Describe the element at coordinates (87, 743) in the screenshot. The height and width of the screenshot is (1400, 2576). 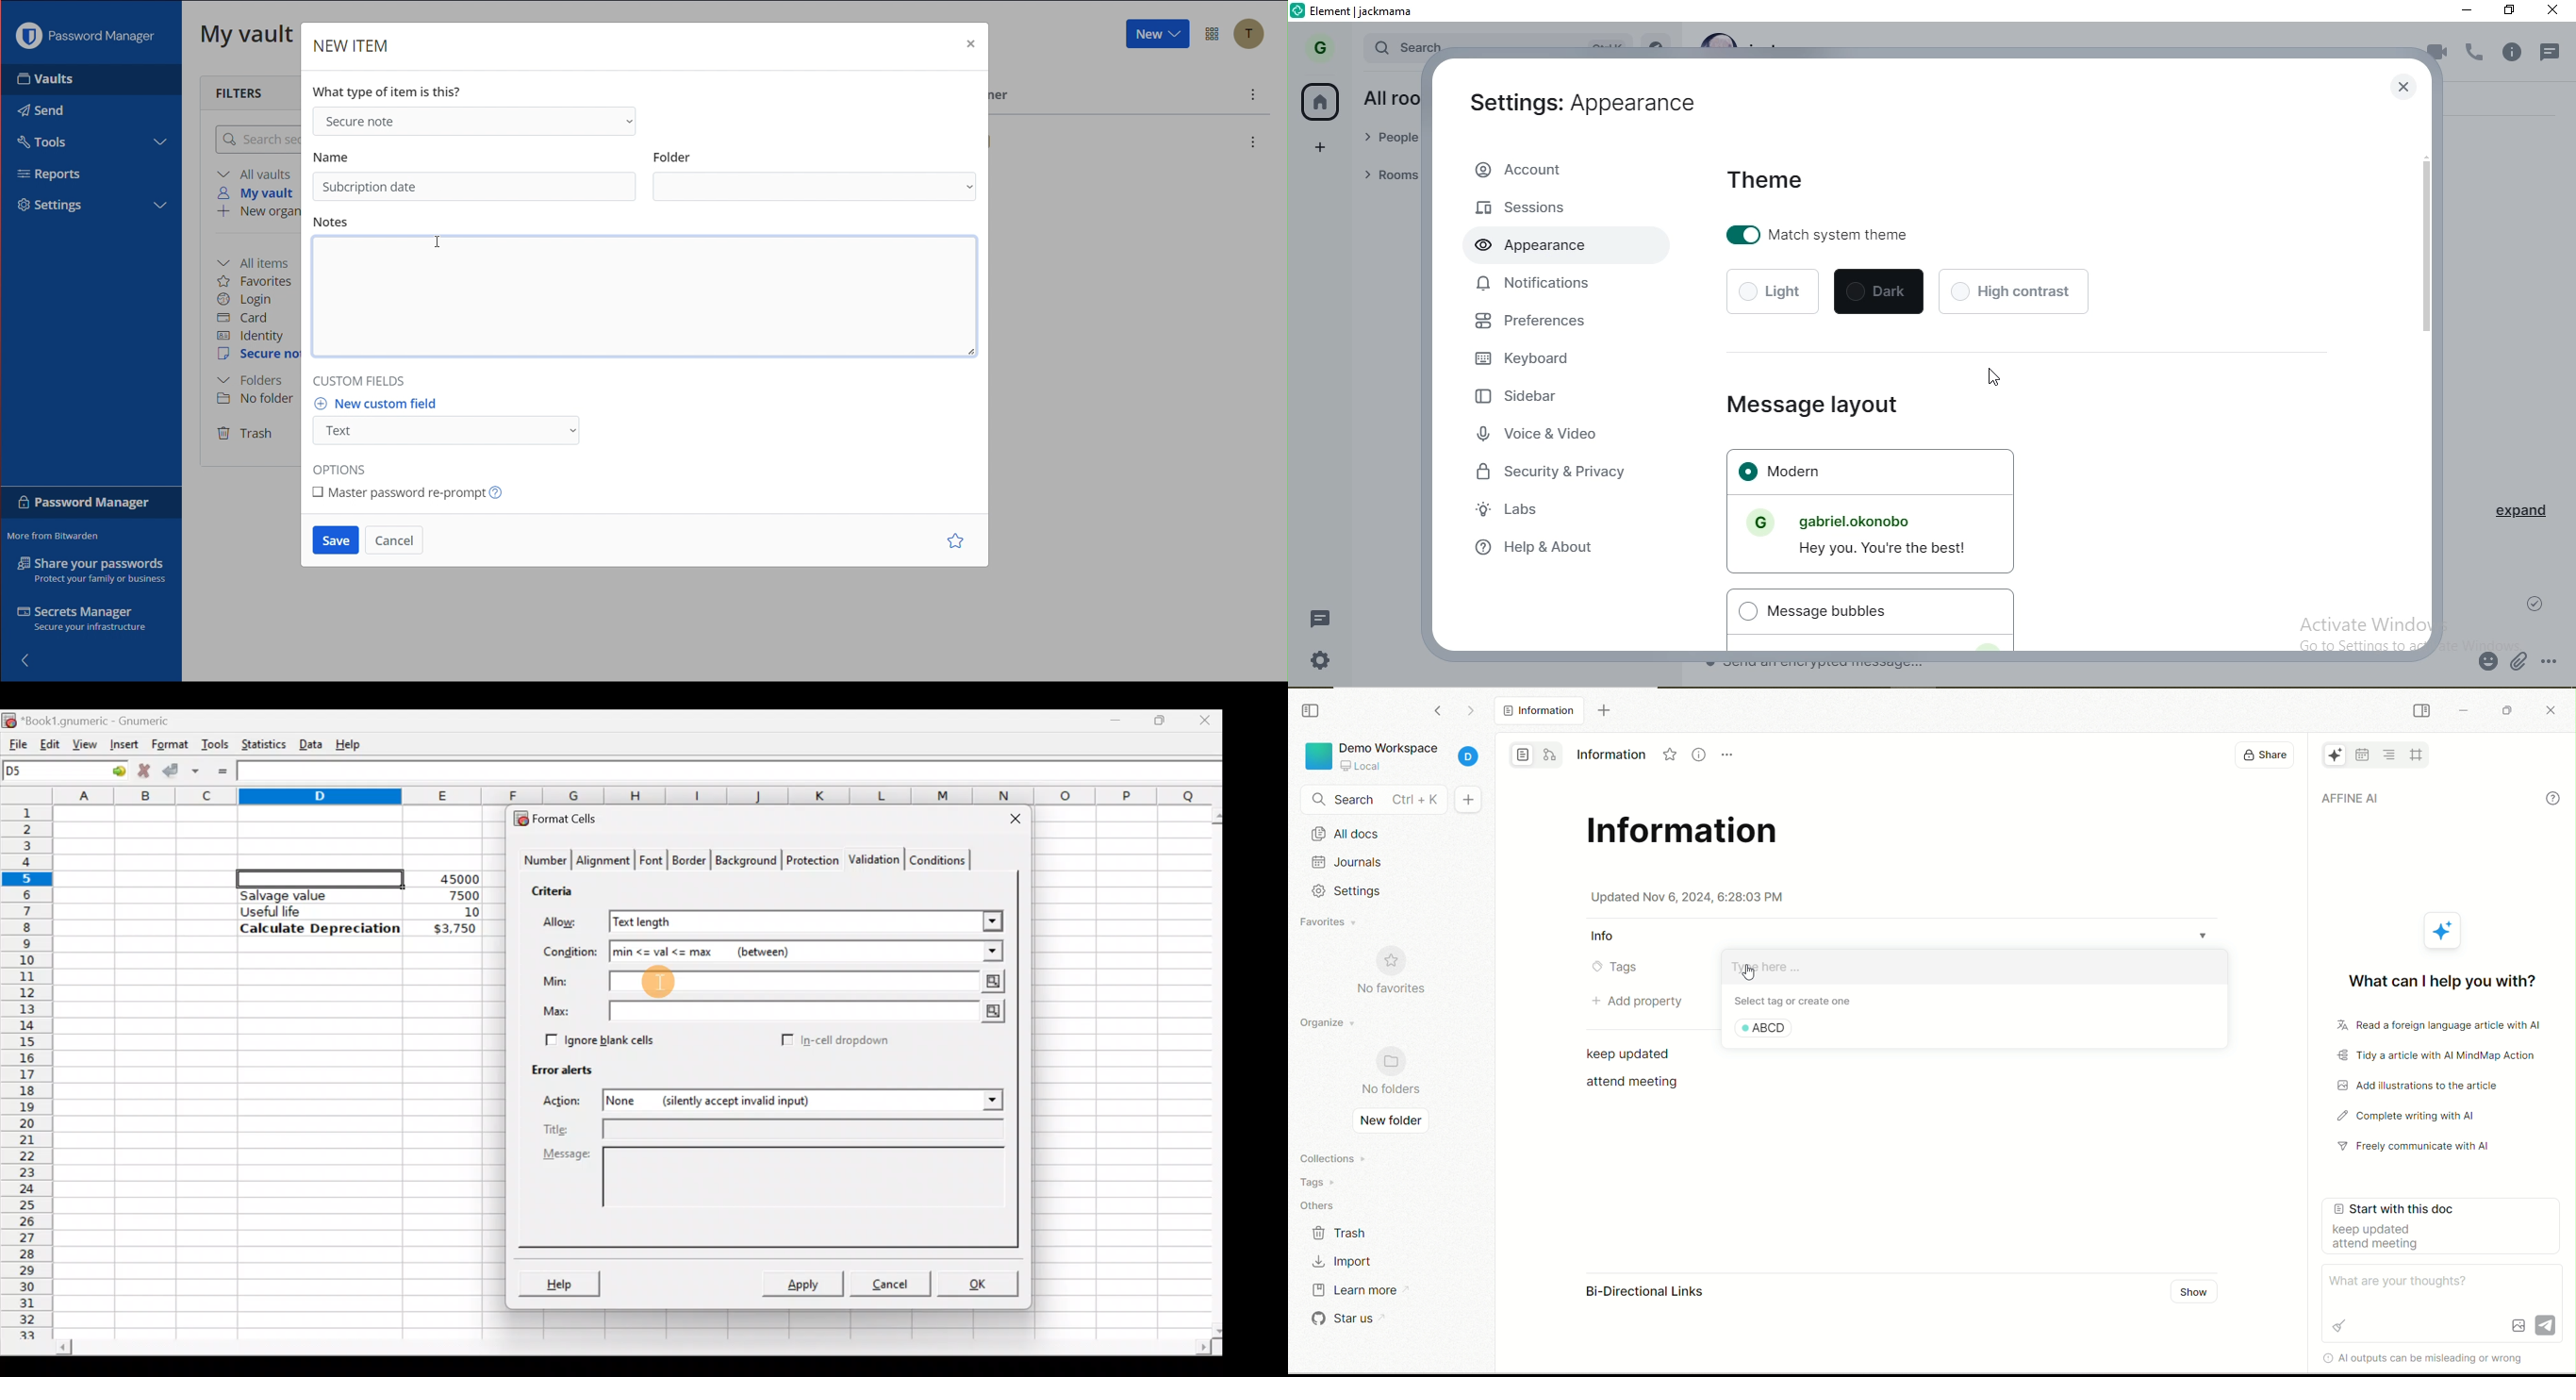
I see `View` at that location.